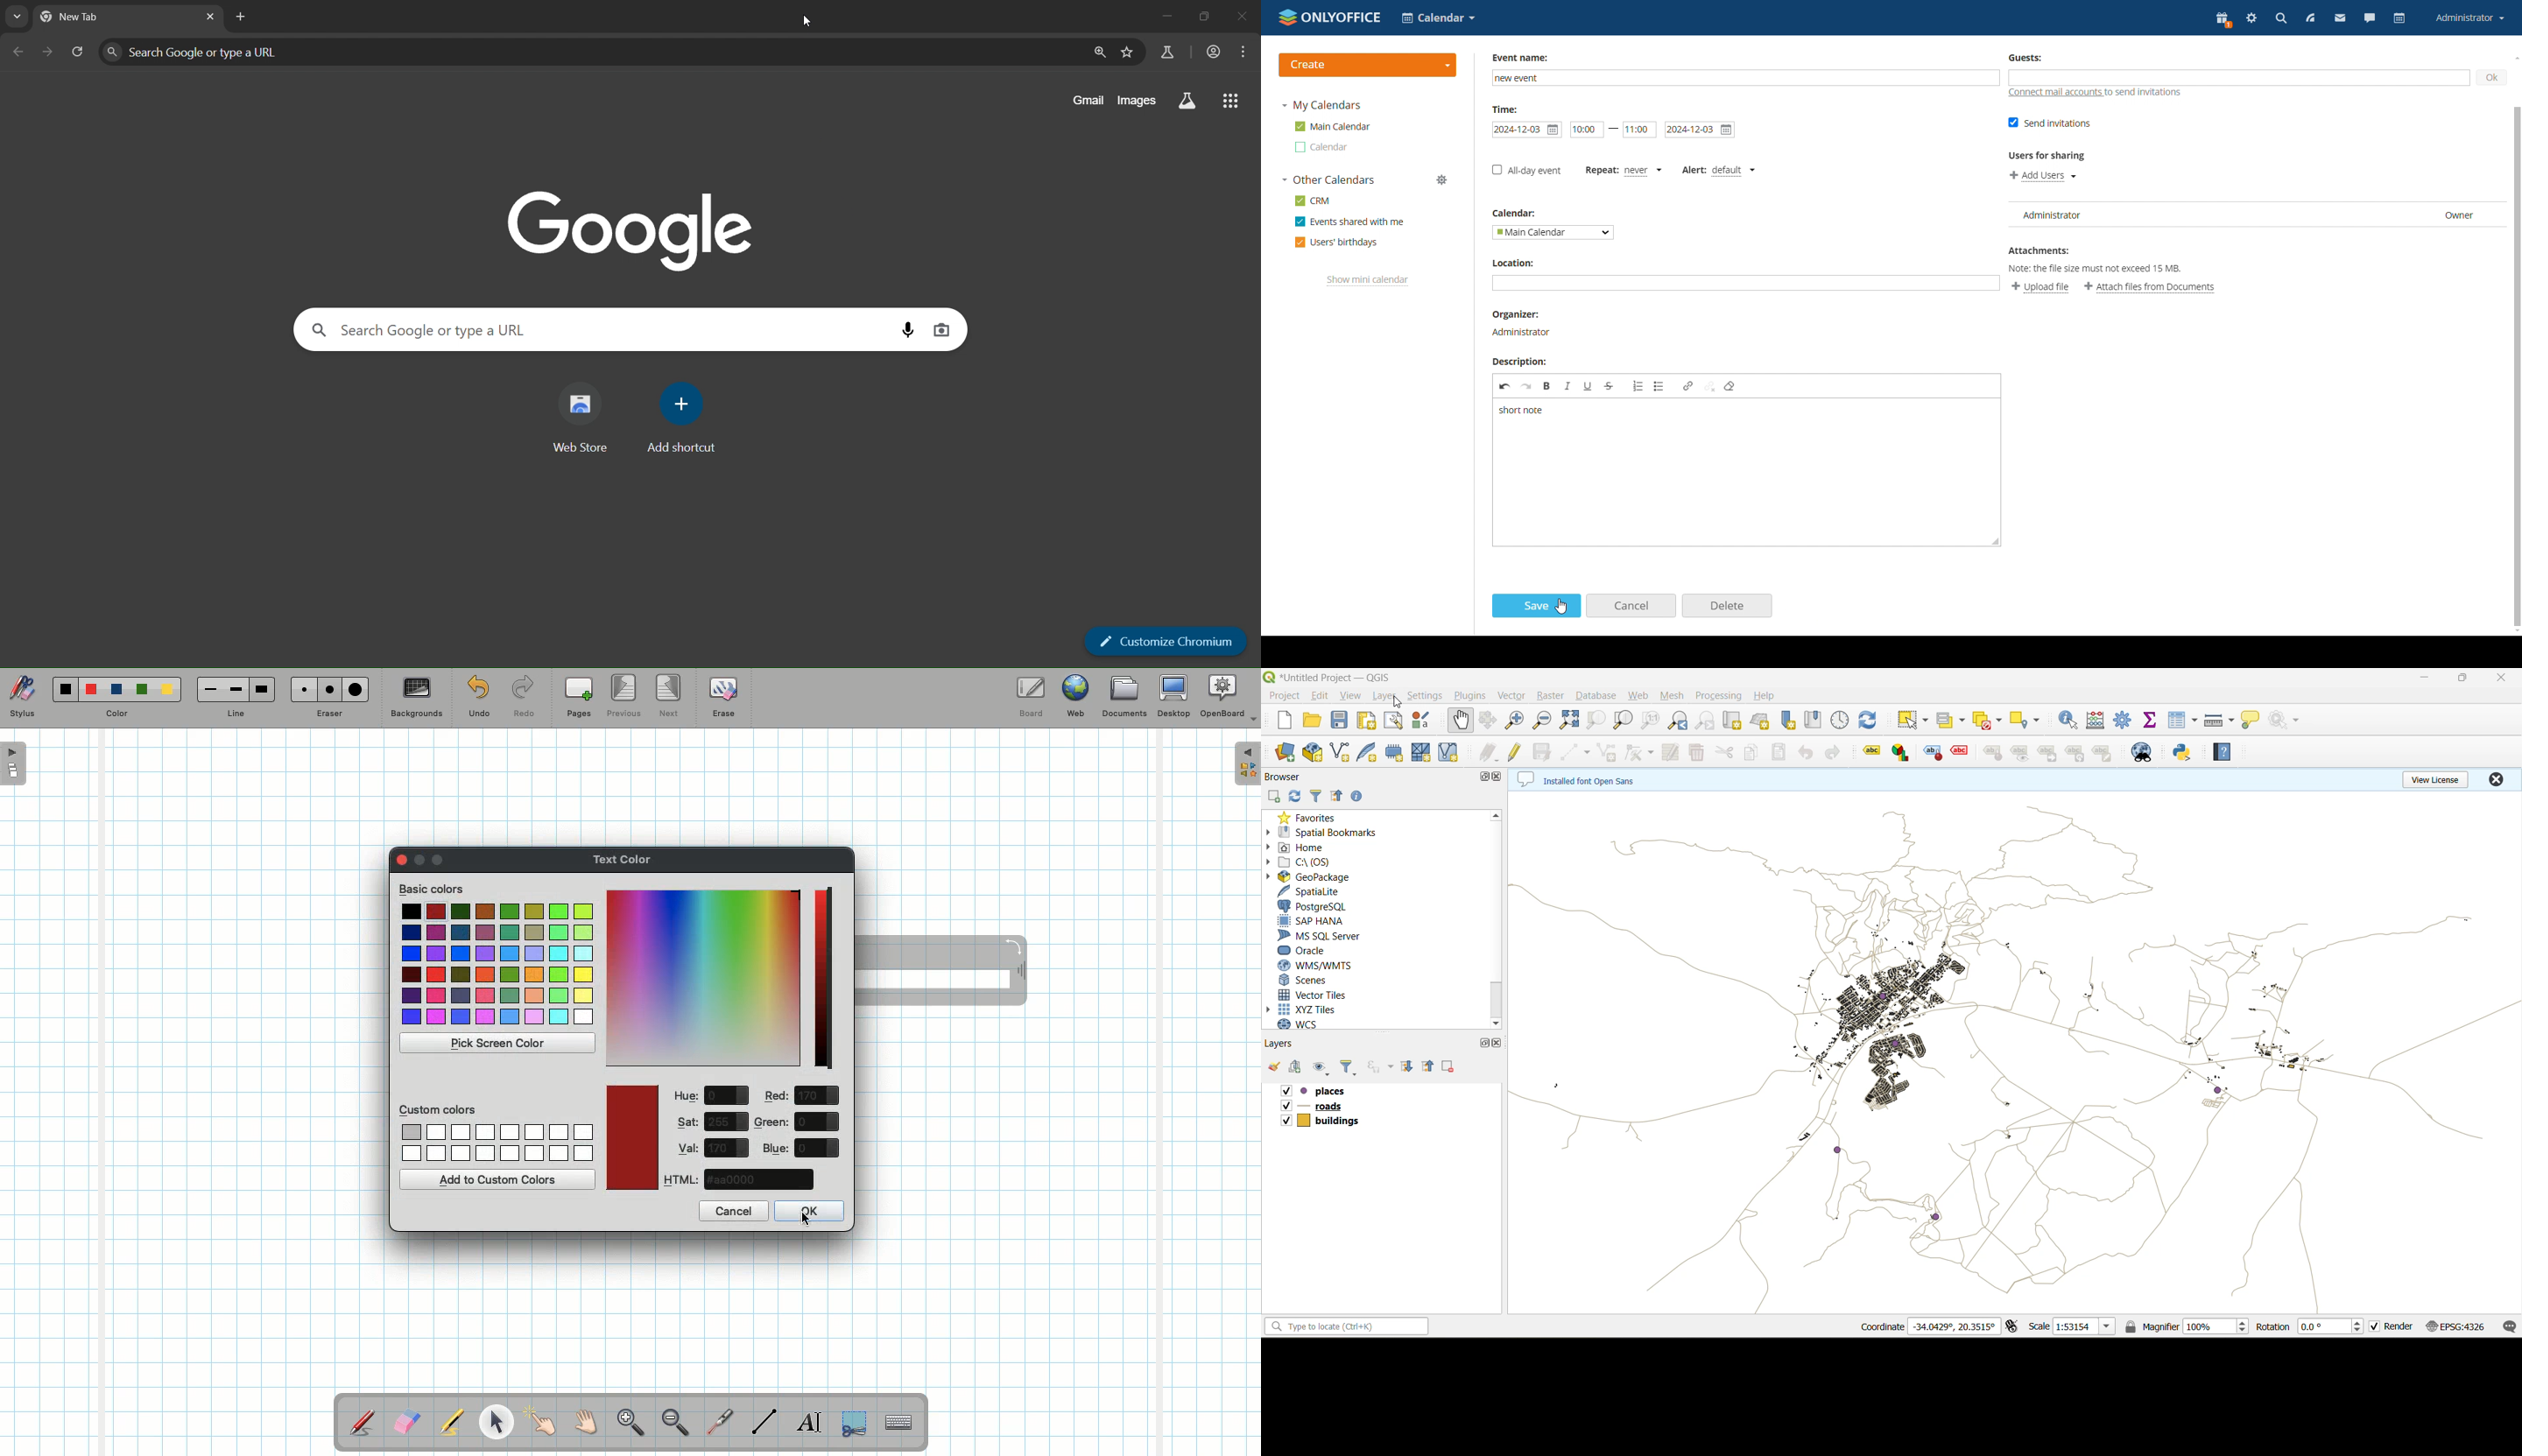  Describe the element at coordinates (1285, 1046) in the screenshot. I see `layers` at that location.